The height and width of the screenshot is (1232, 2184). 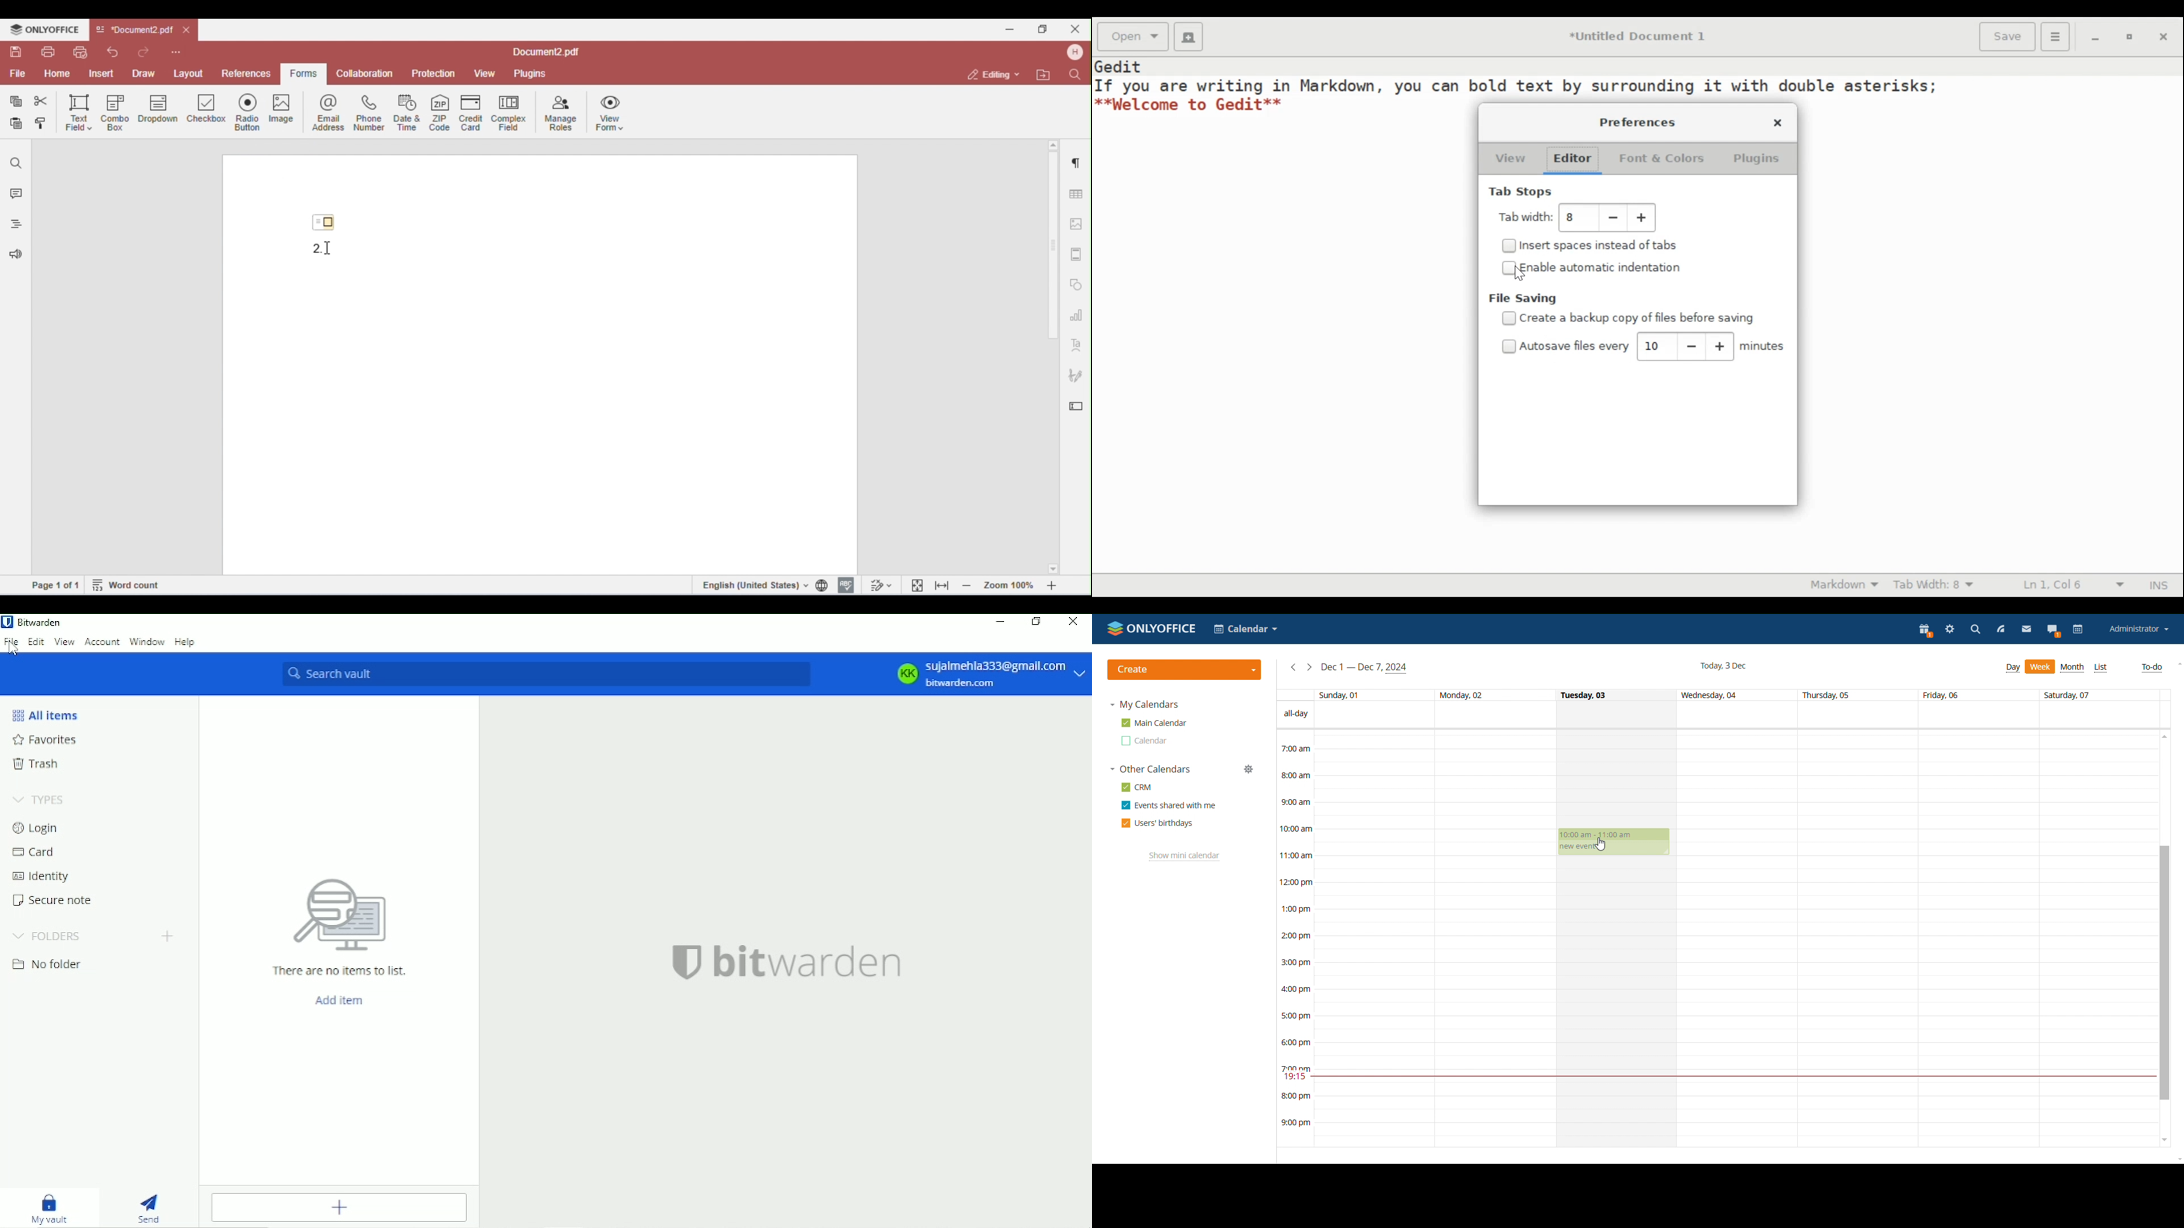 I want to click on Sunday, 01, so click(x=1341, y=694).